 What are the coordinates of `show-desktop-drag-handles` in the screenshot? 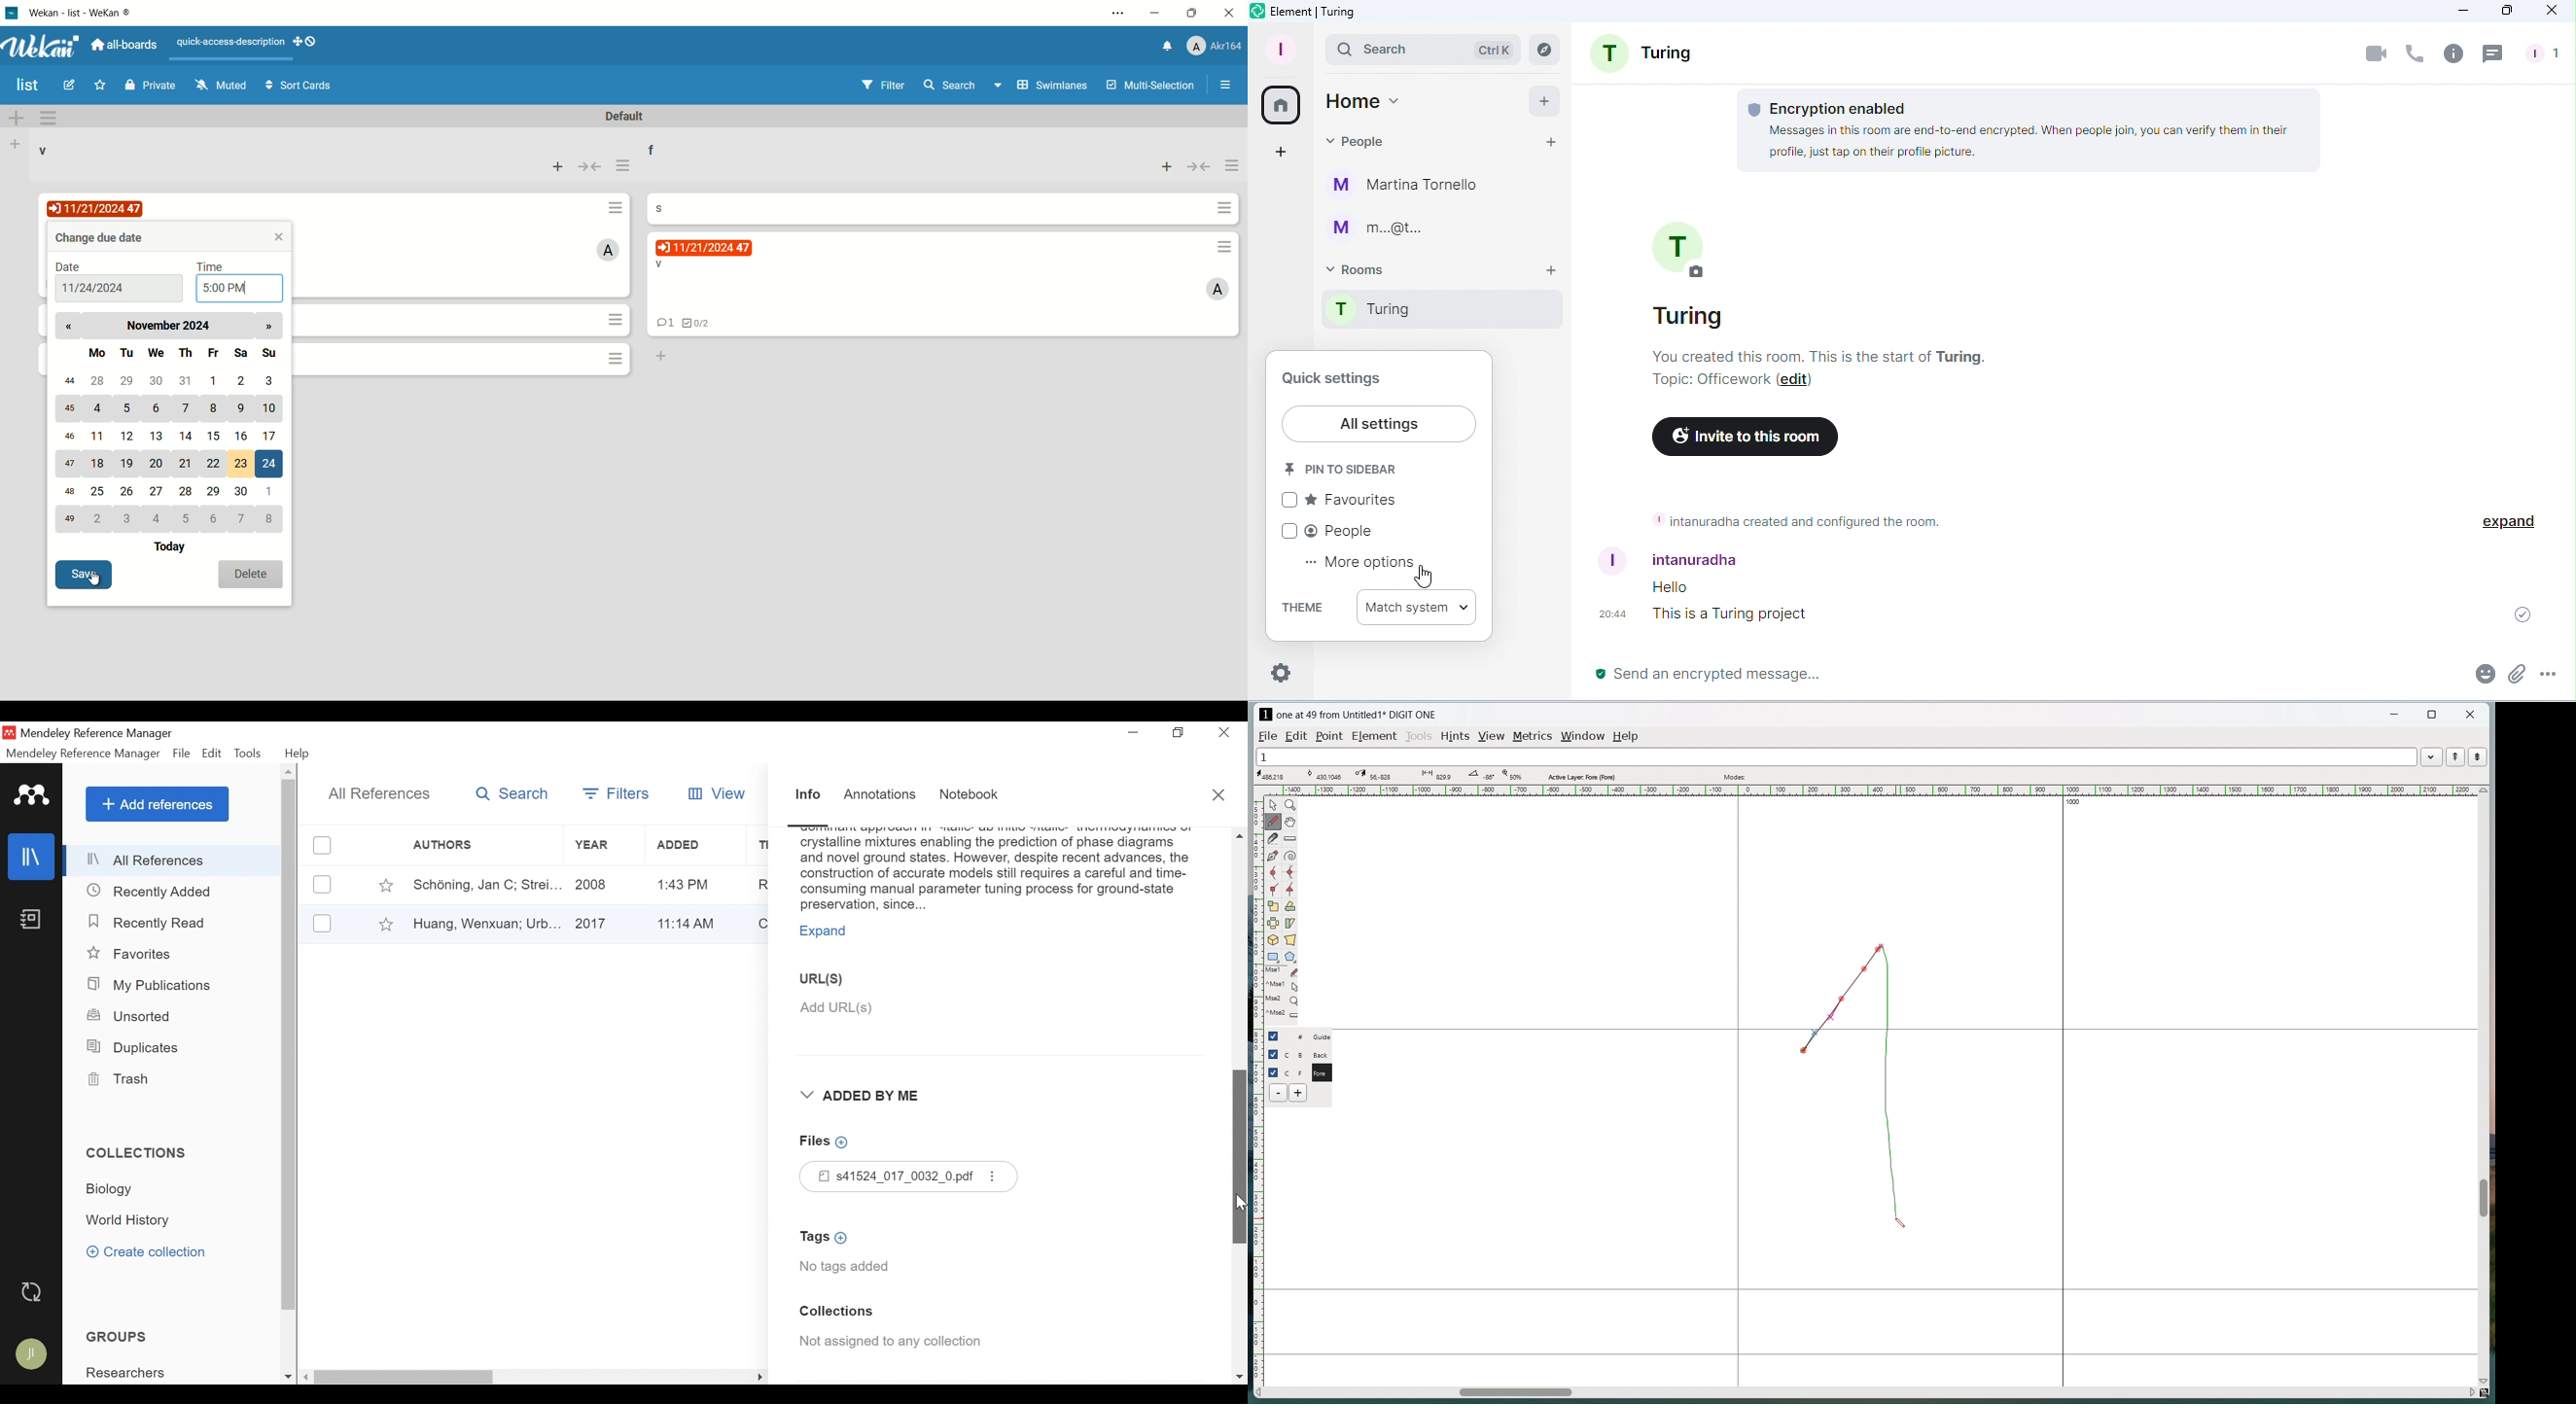 It's located at (306, 42).